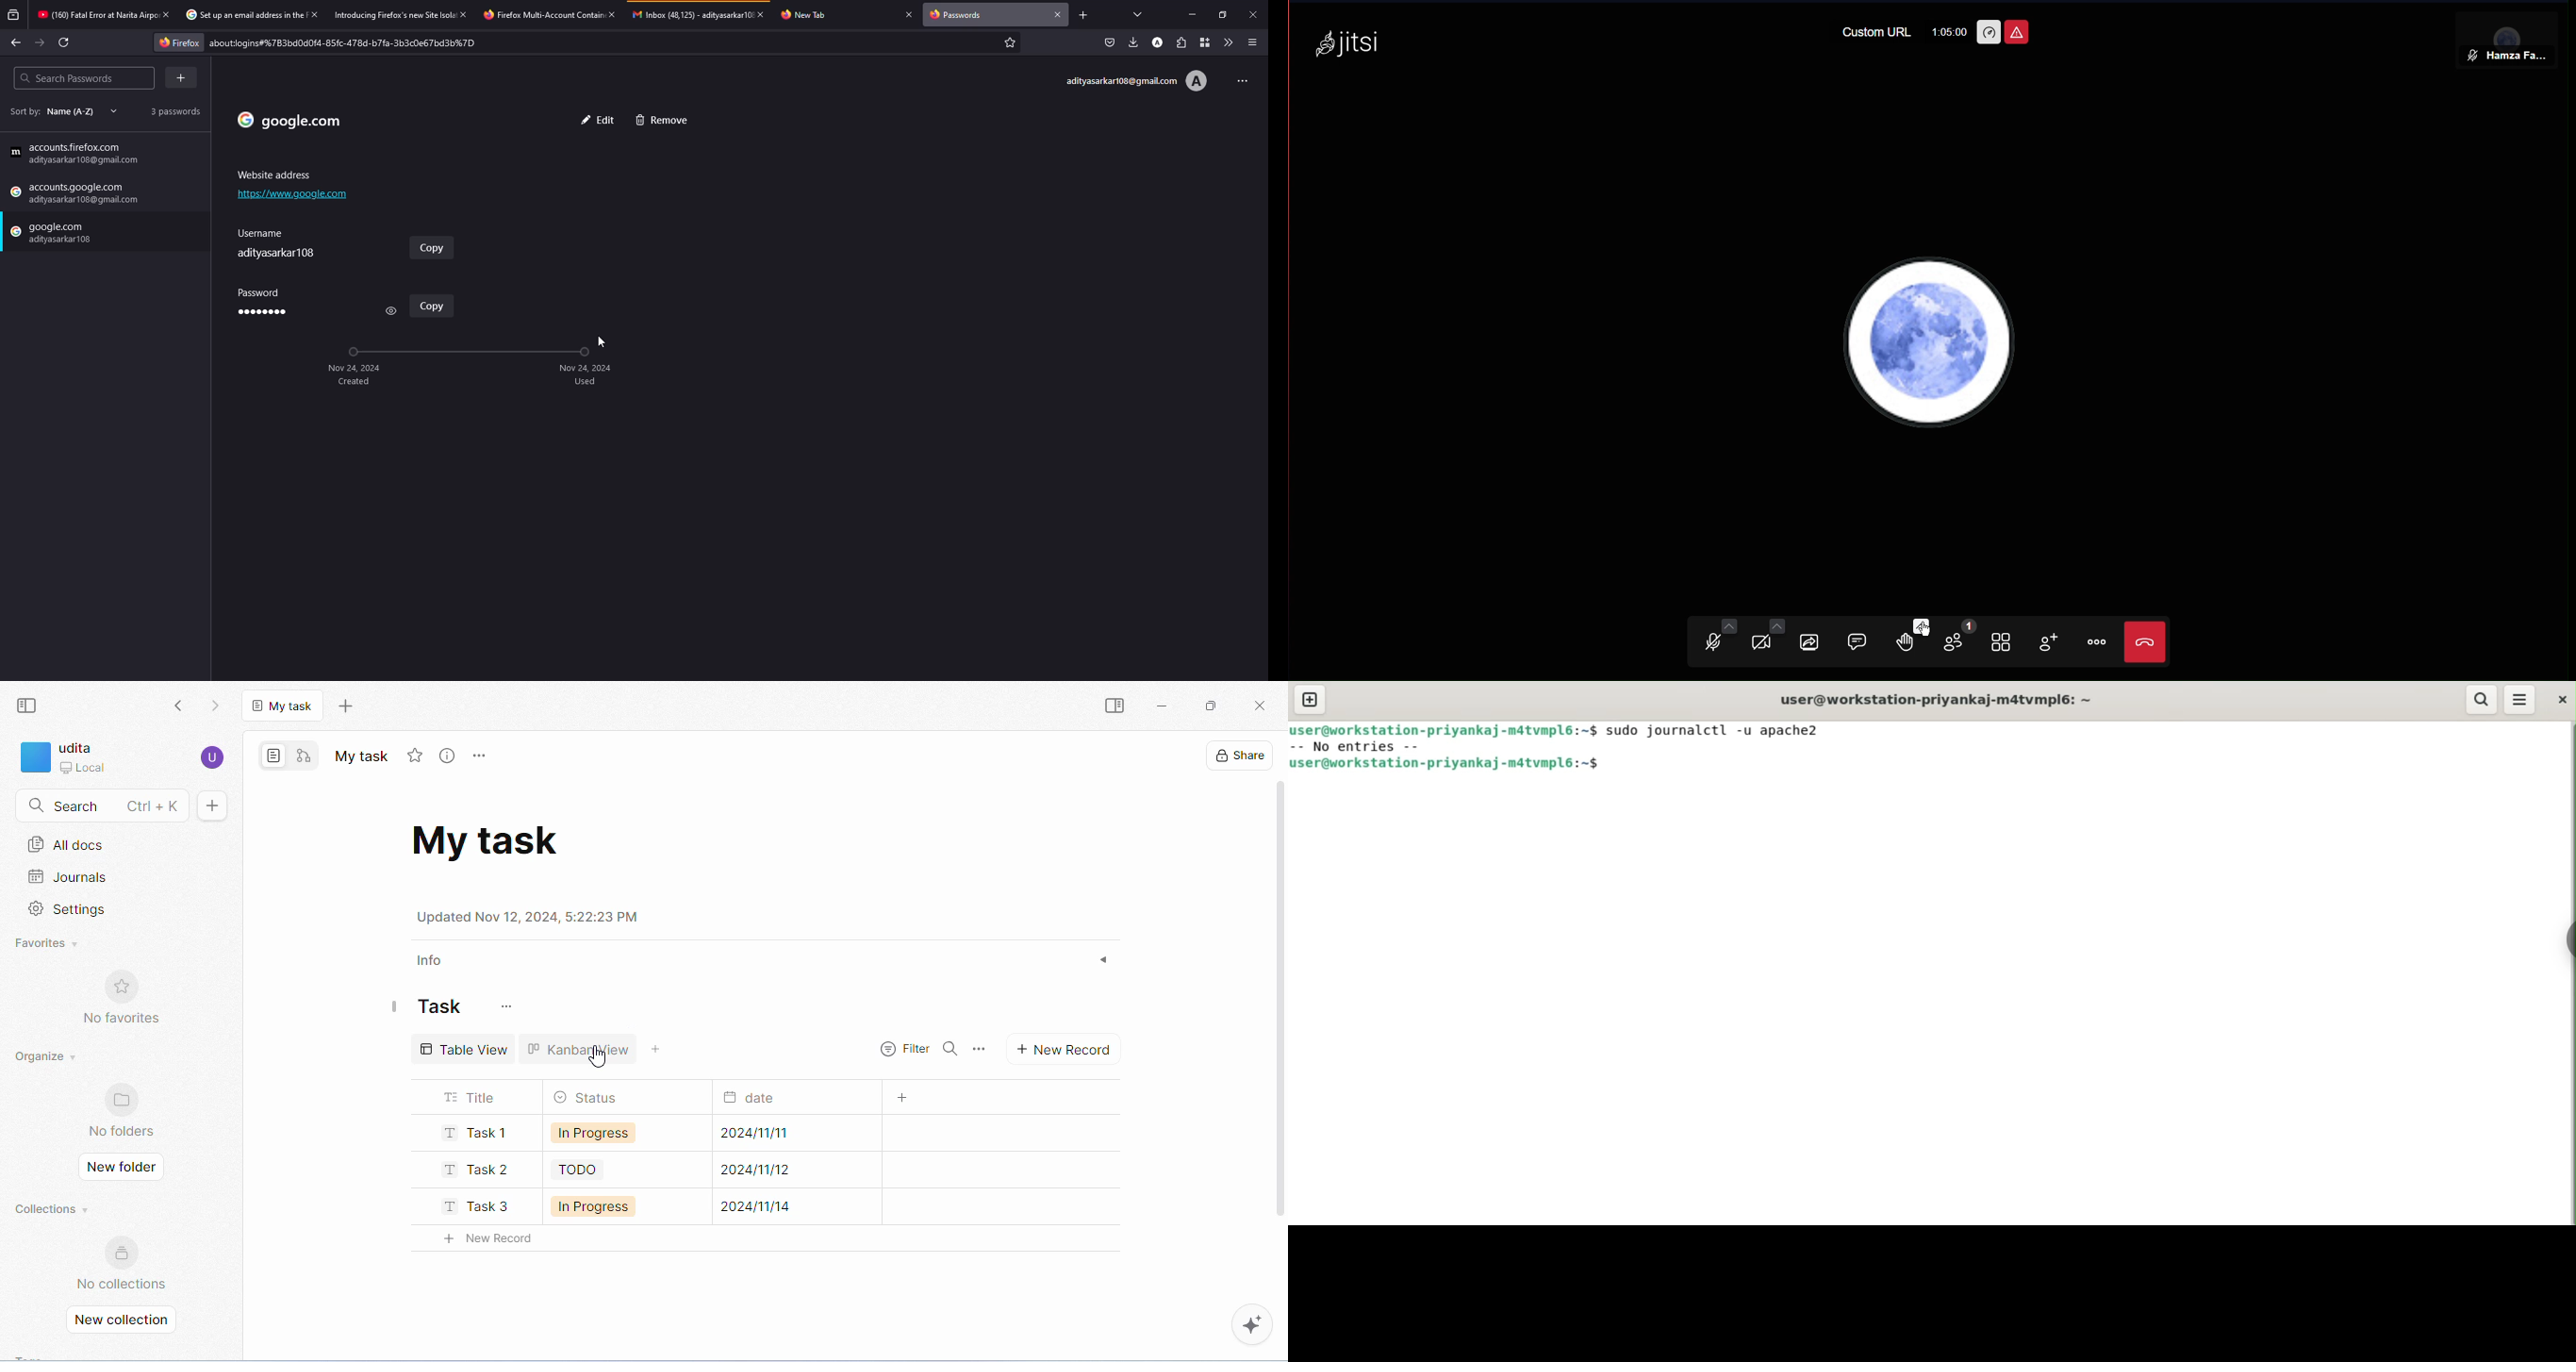 The width and height of the screenshot is (2576, 1372). What do you see at coordinates (430, 248) in the screenshot?
I see `www.google.com` at bounding box center [430, 248].